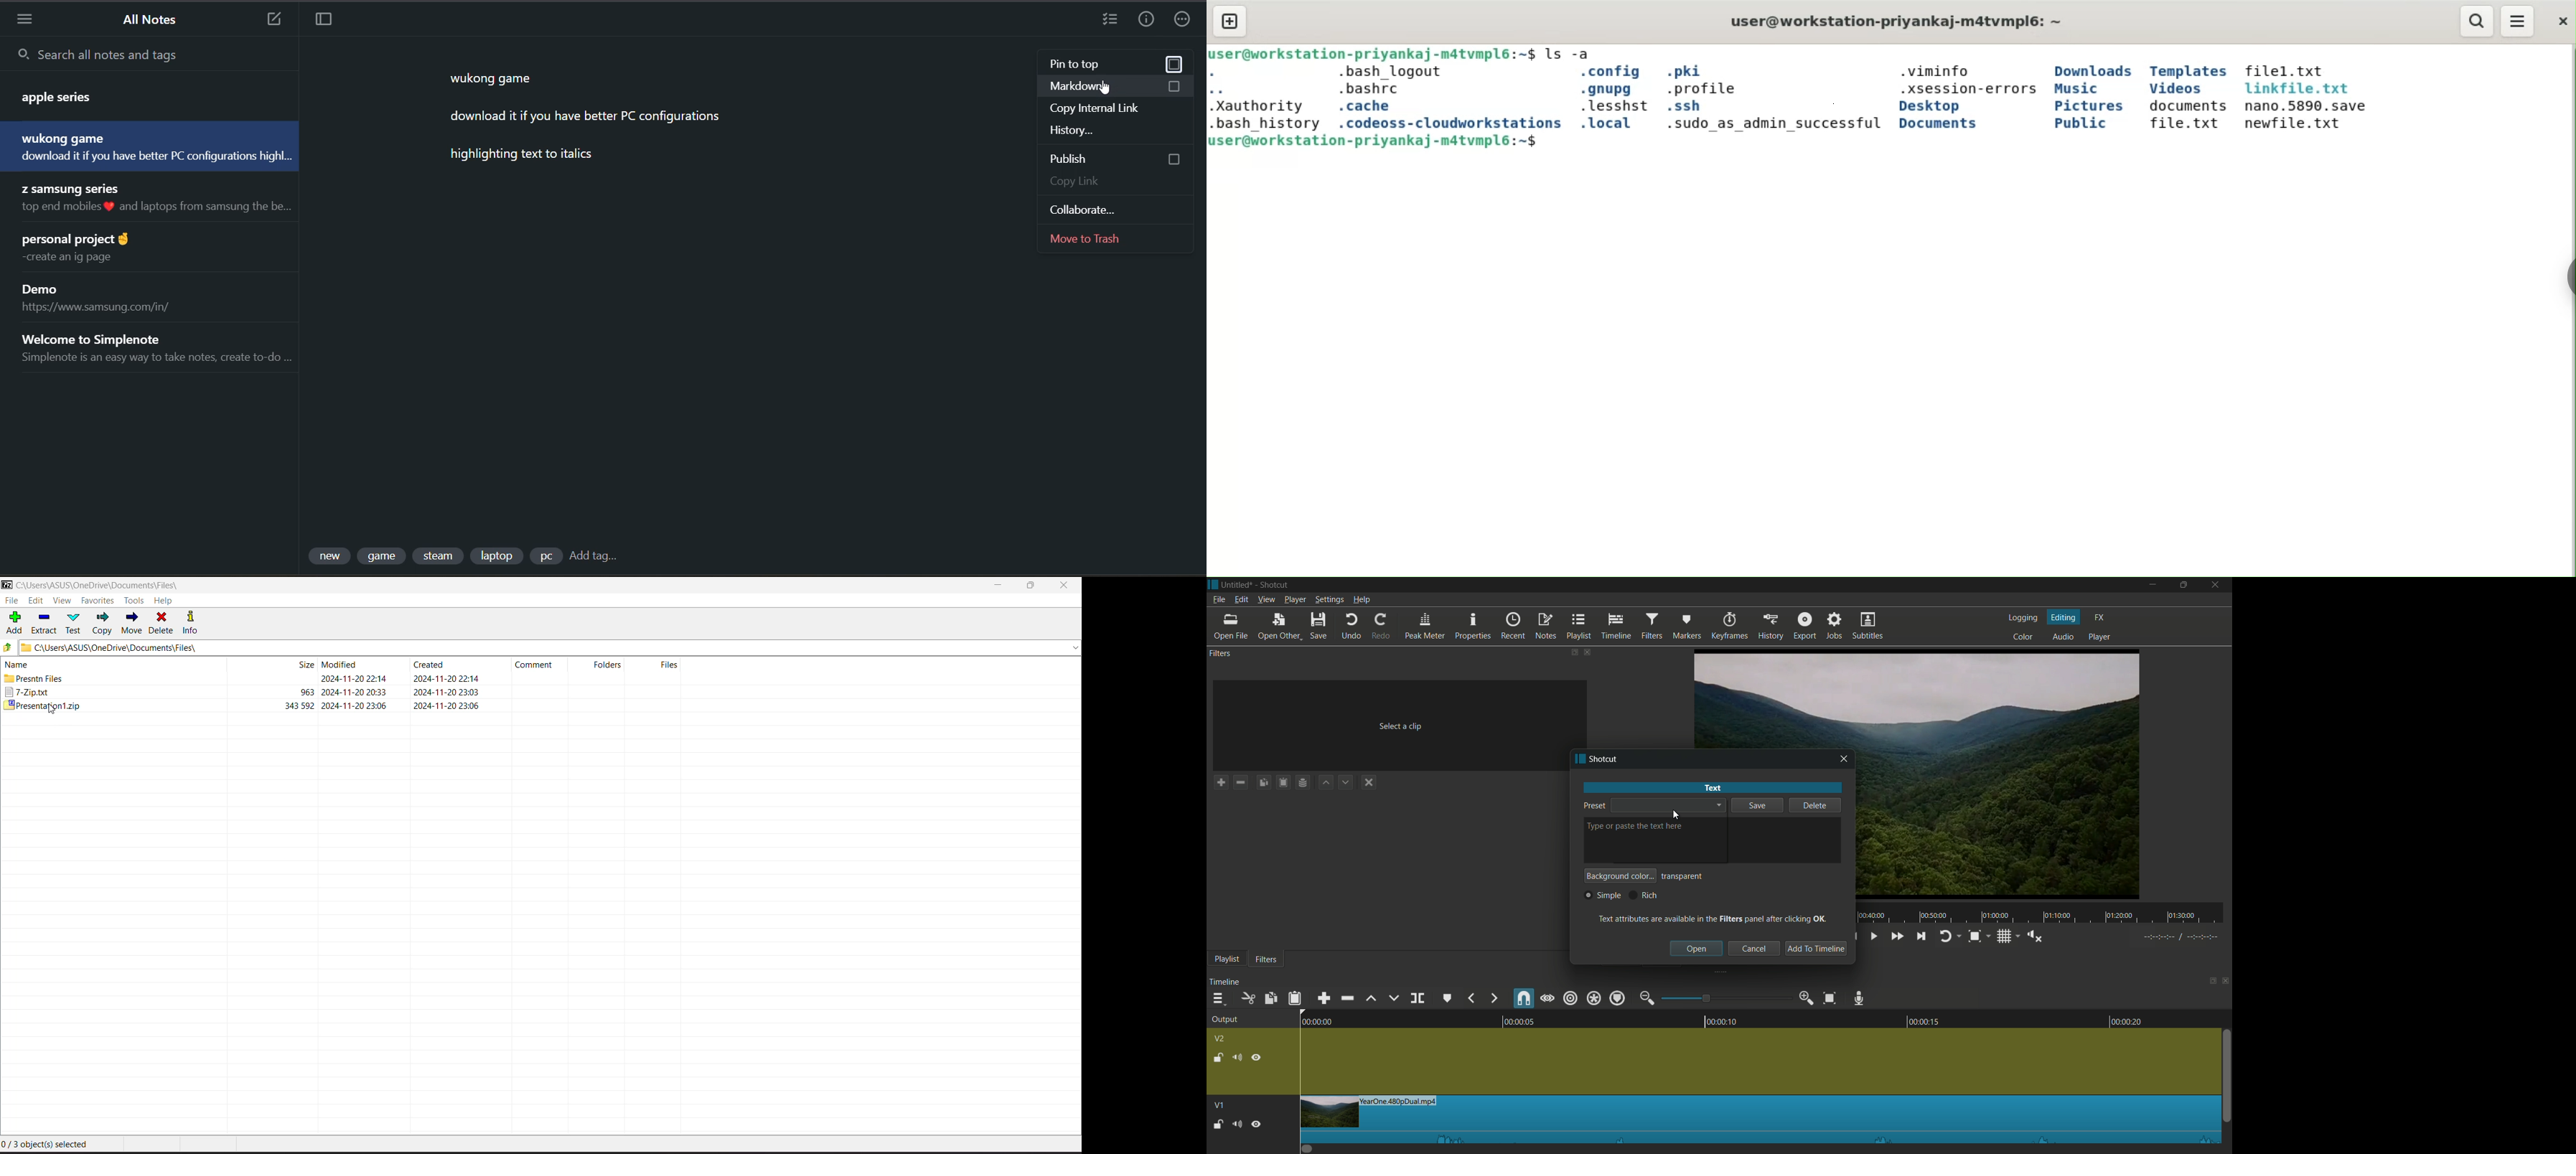 This screenshot has width=2576, height=1176. I want to click on add to timeline, so click(1815, 949).